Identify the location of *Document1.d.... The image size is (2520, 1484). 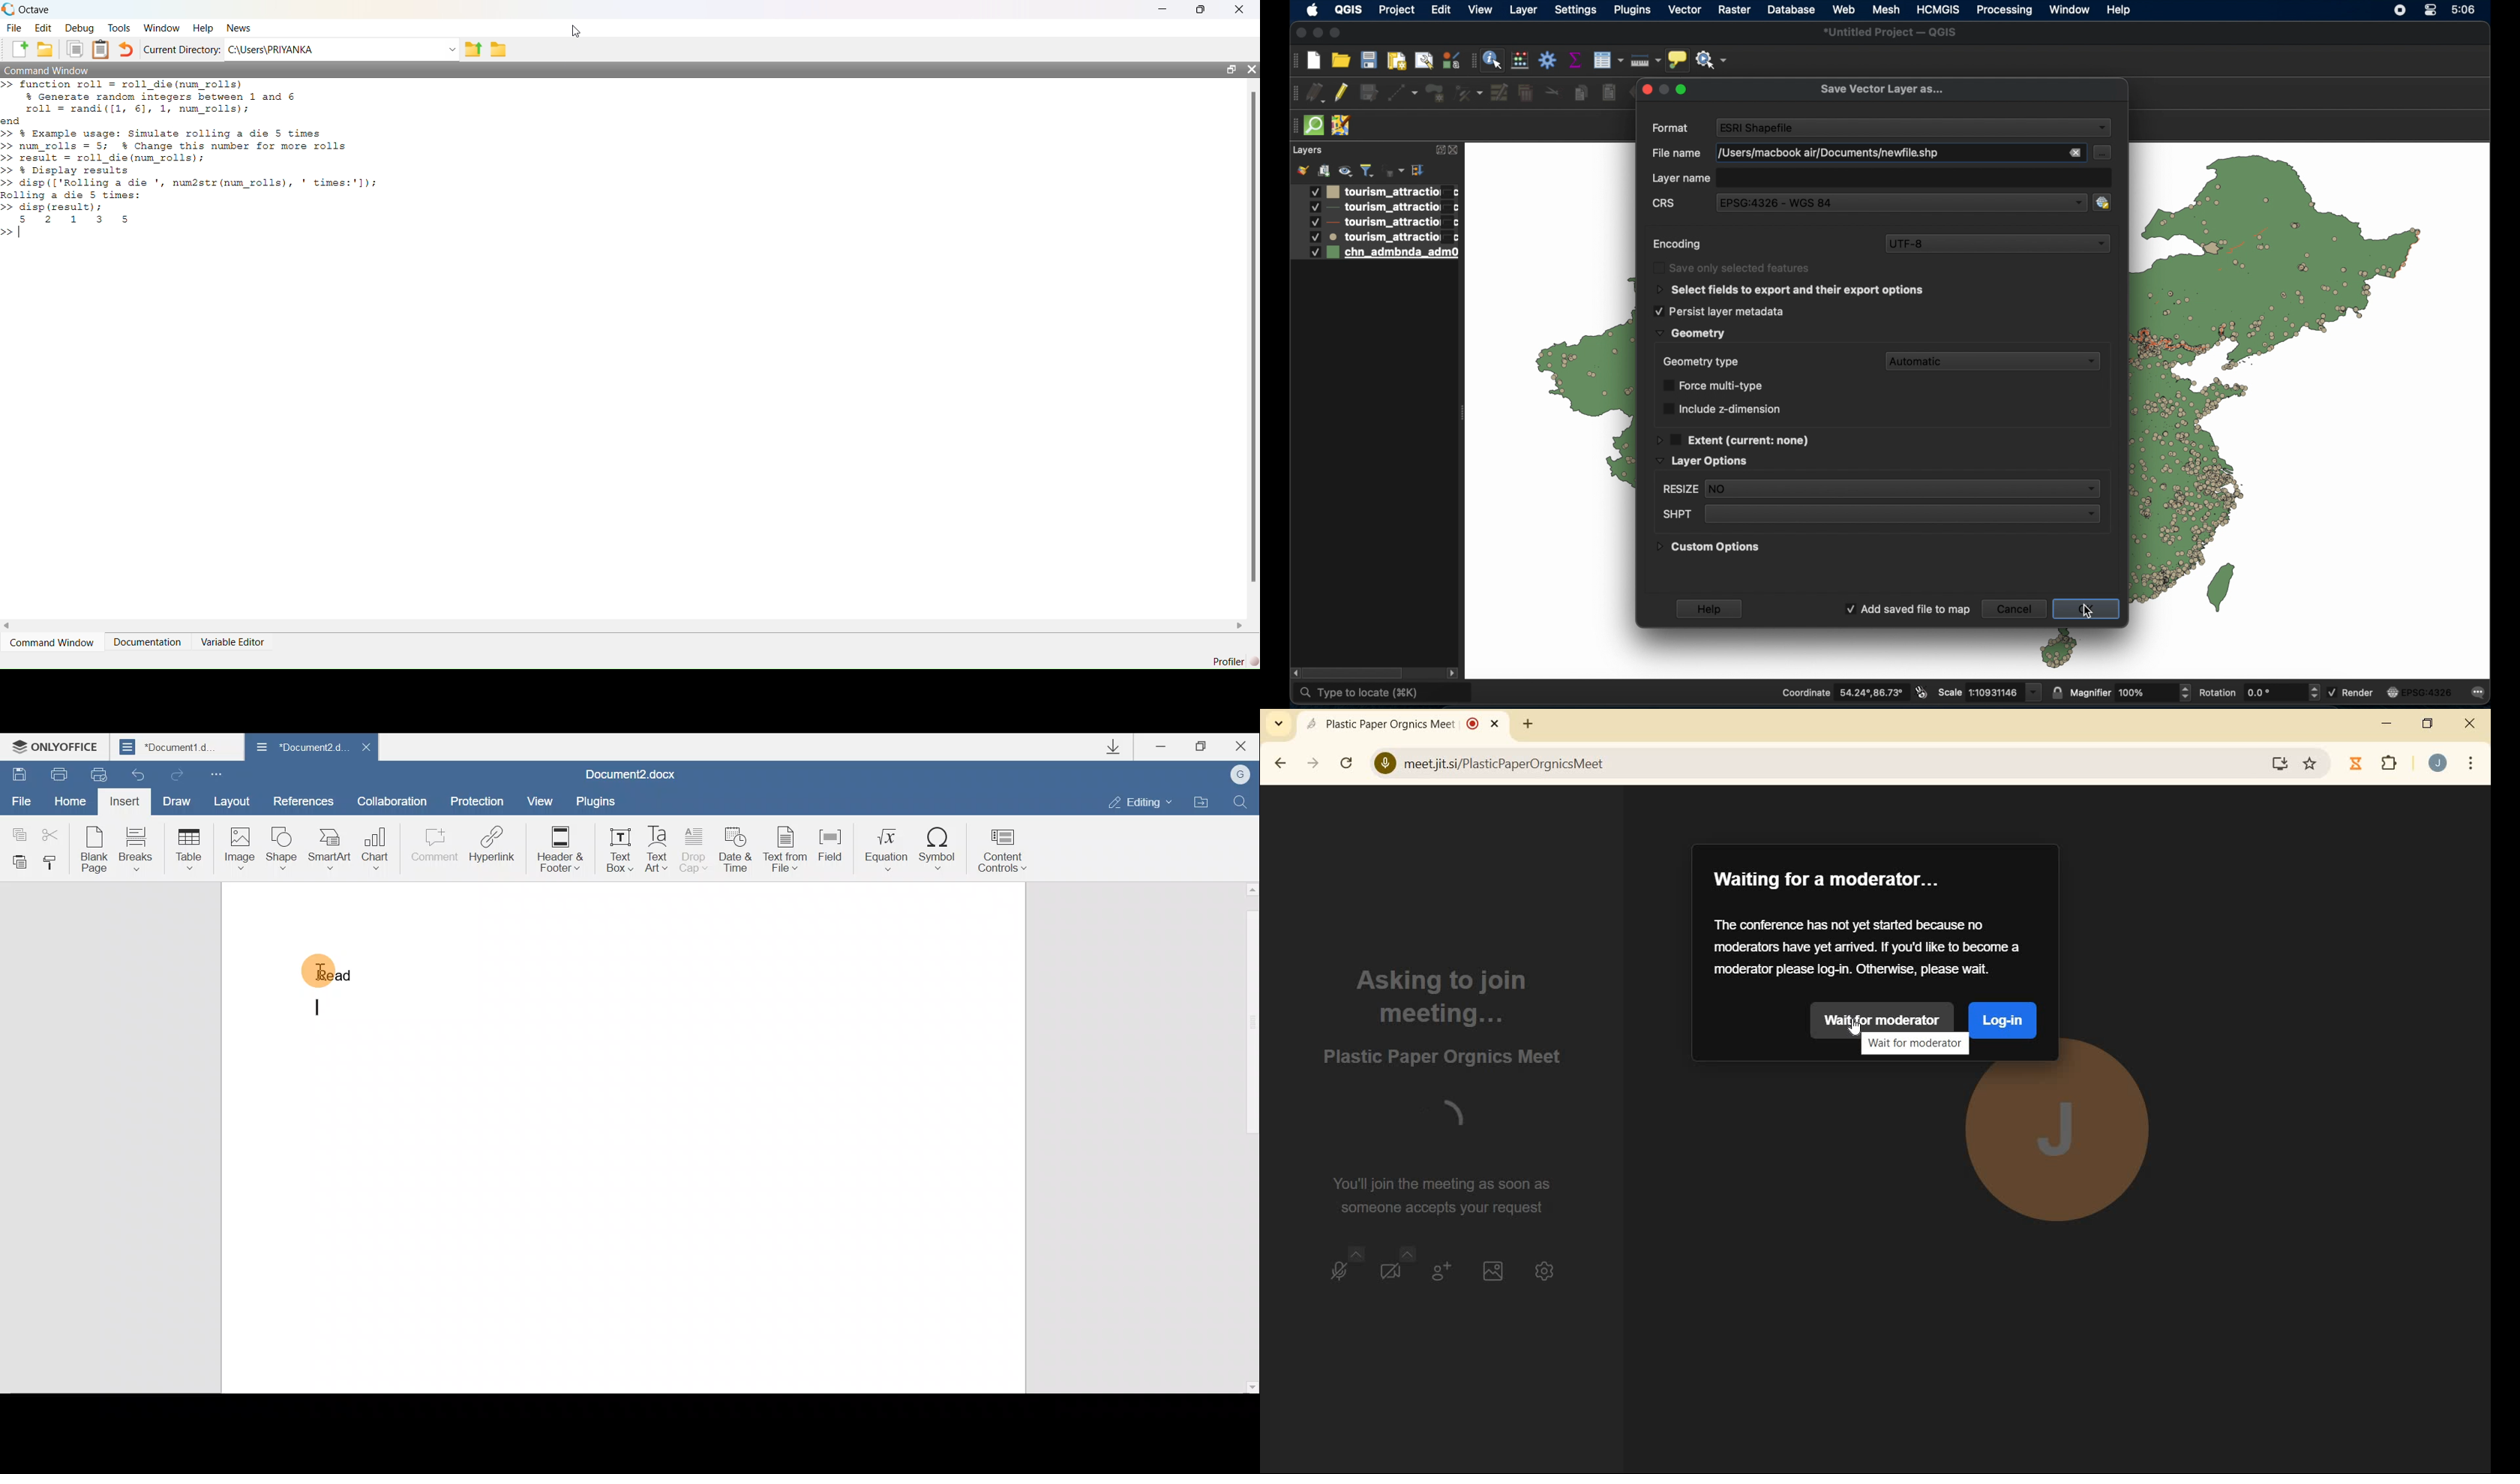
(178, 748).